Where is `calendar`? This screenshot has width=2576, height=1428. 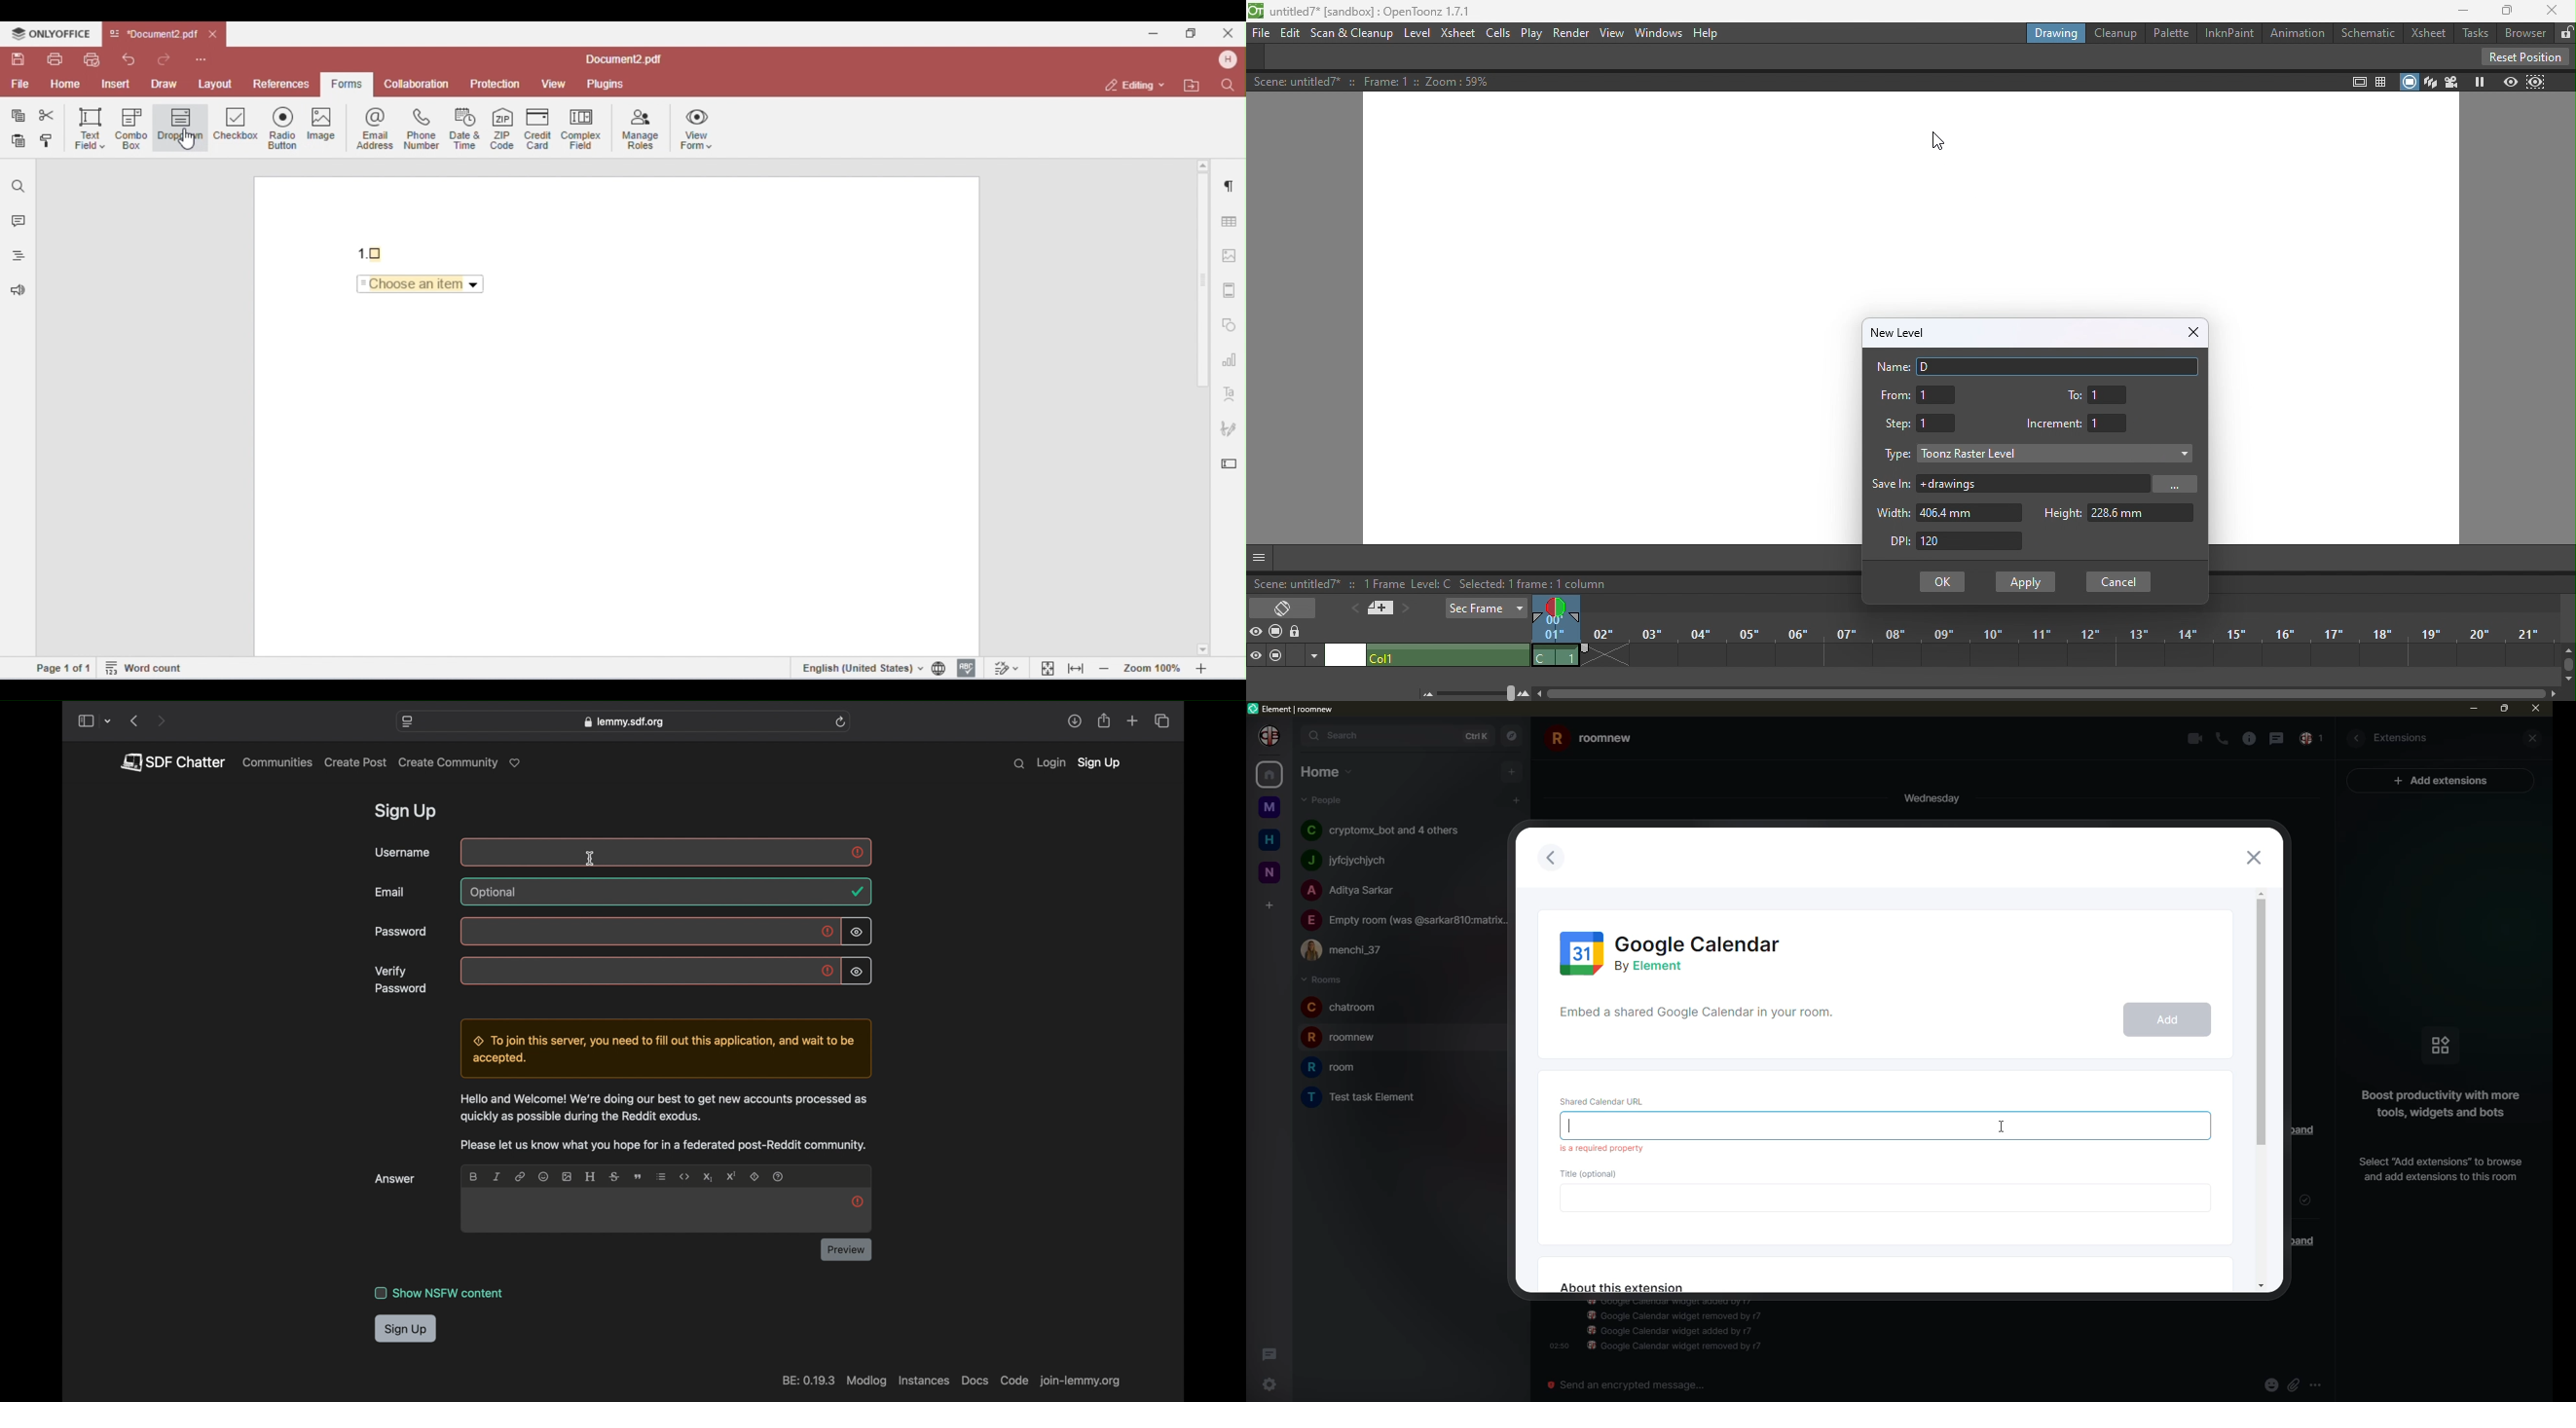
calendar is located at coordinates (1674, 951).